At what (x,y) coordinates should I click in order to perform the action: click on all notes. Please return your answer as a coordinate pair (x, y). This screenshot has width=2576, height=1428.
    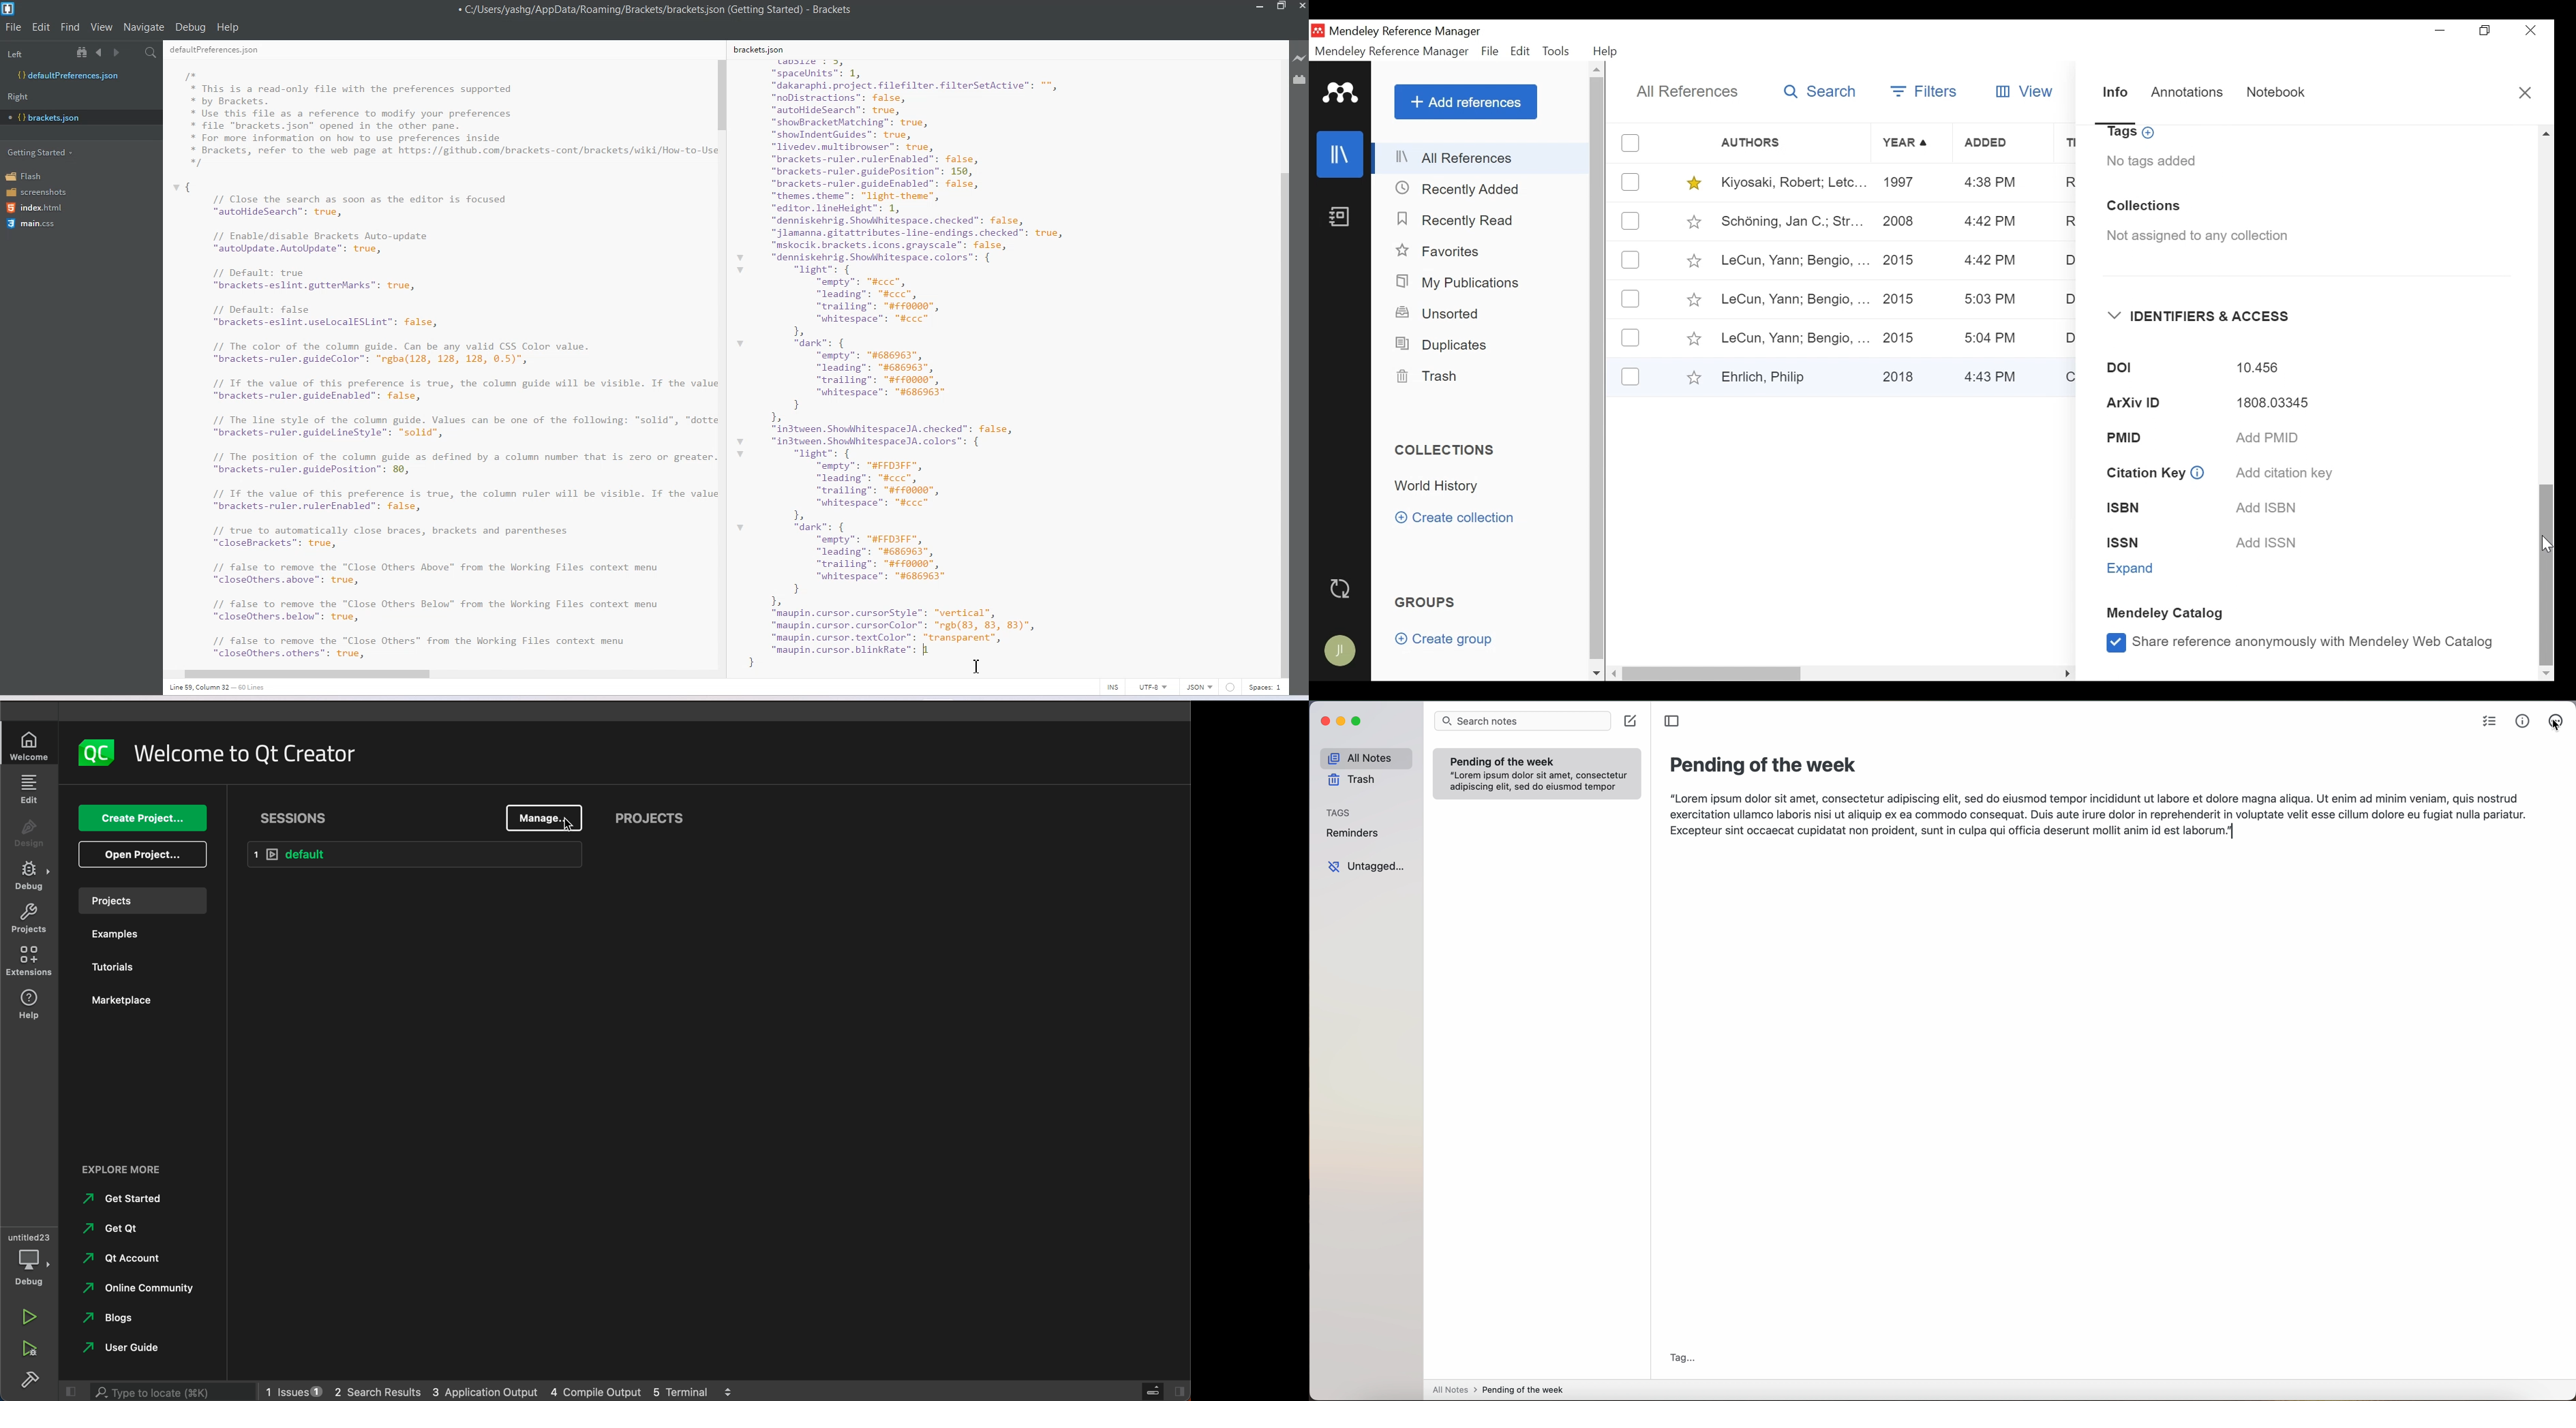
    Looking at the image, I should click on (1366, 758).